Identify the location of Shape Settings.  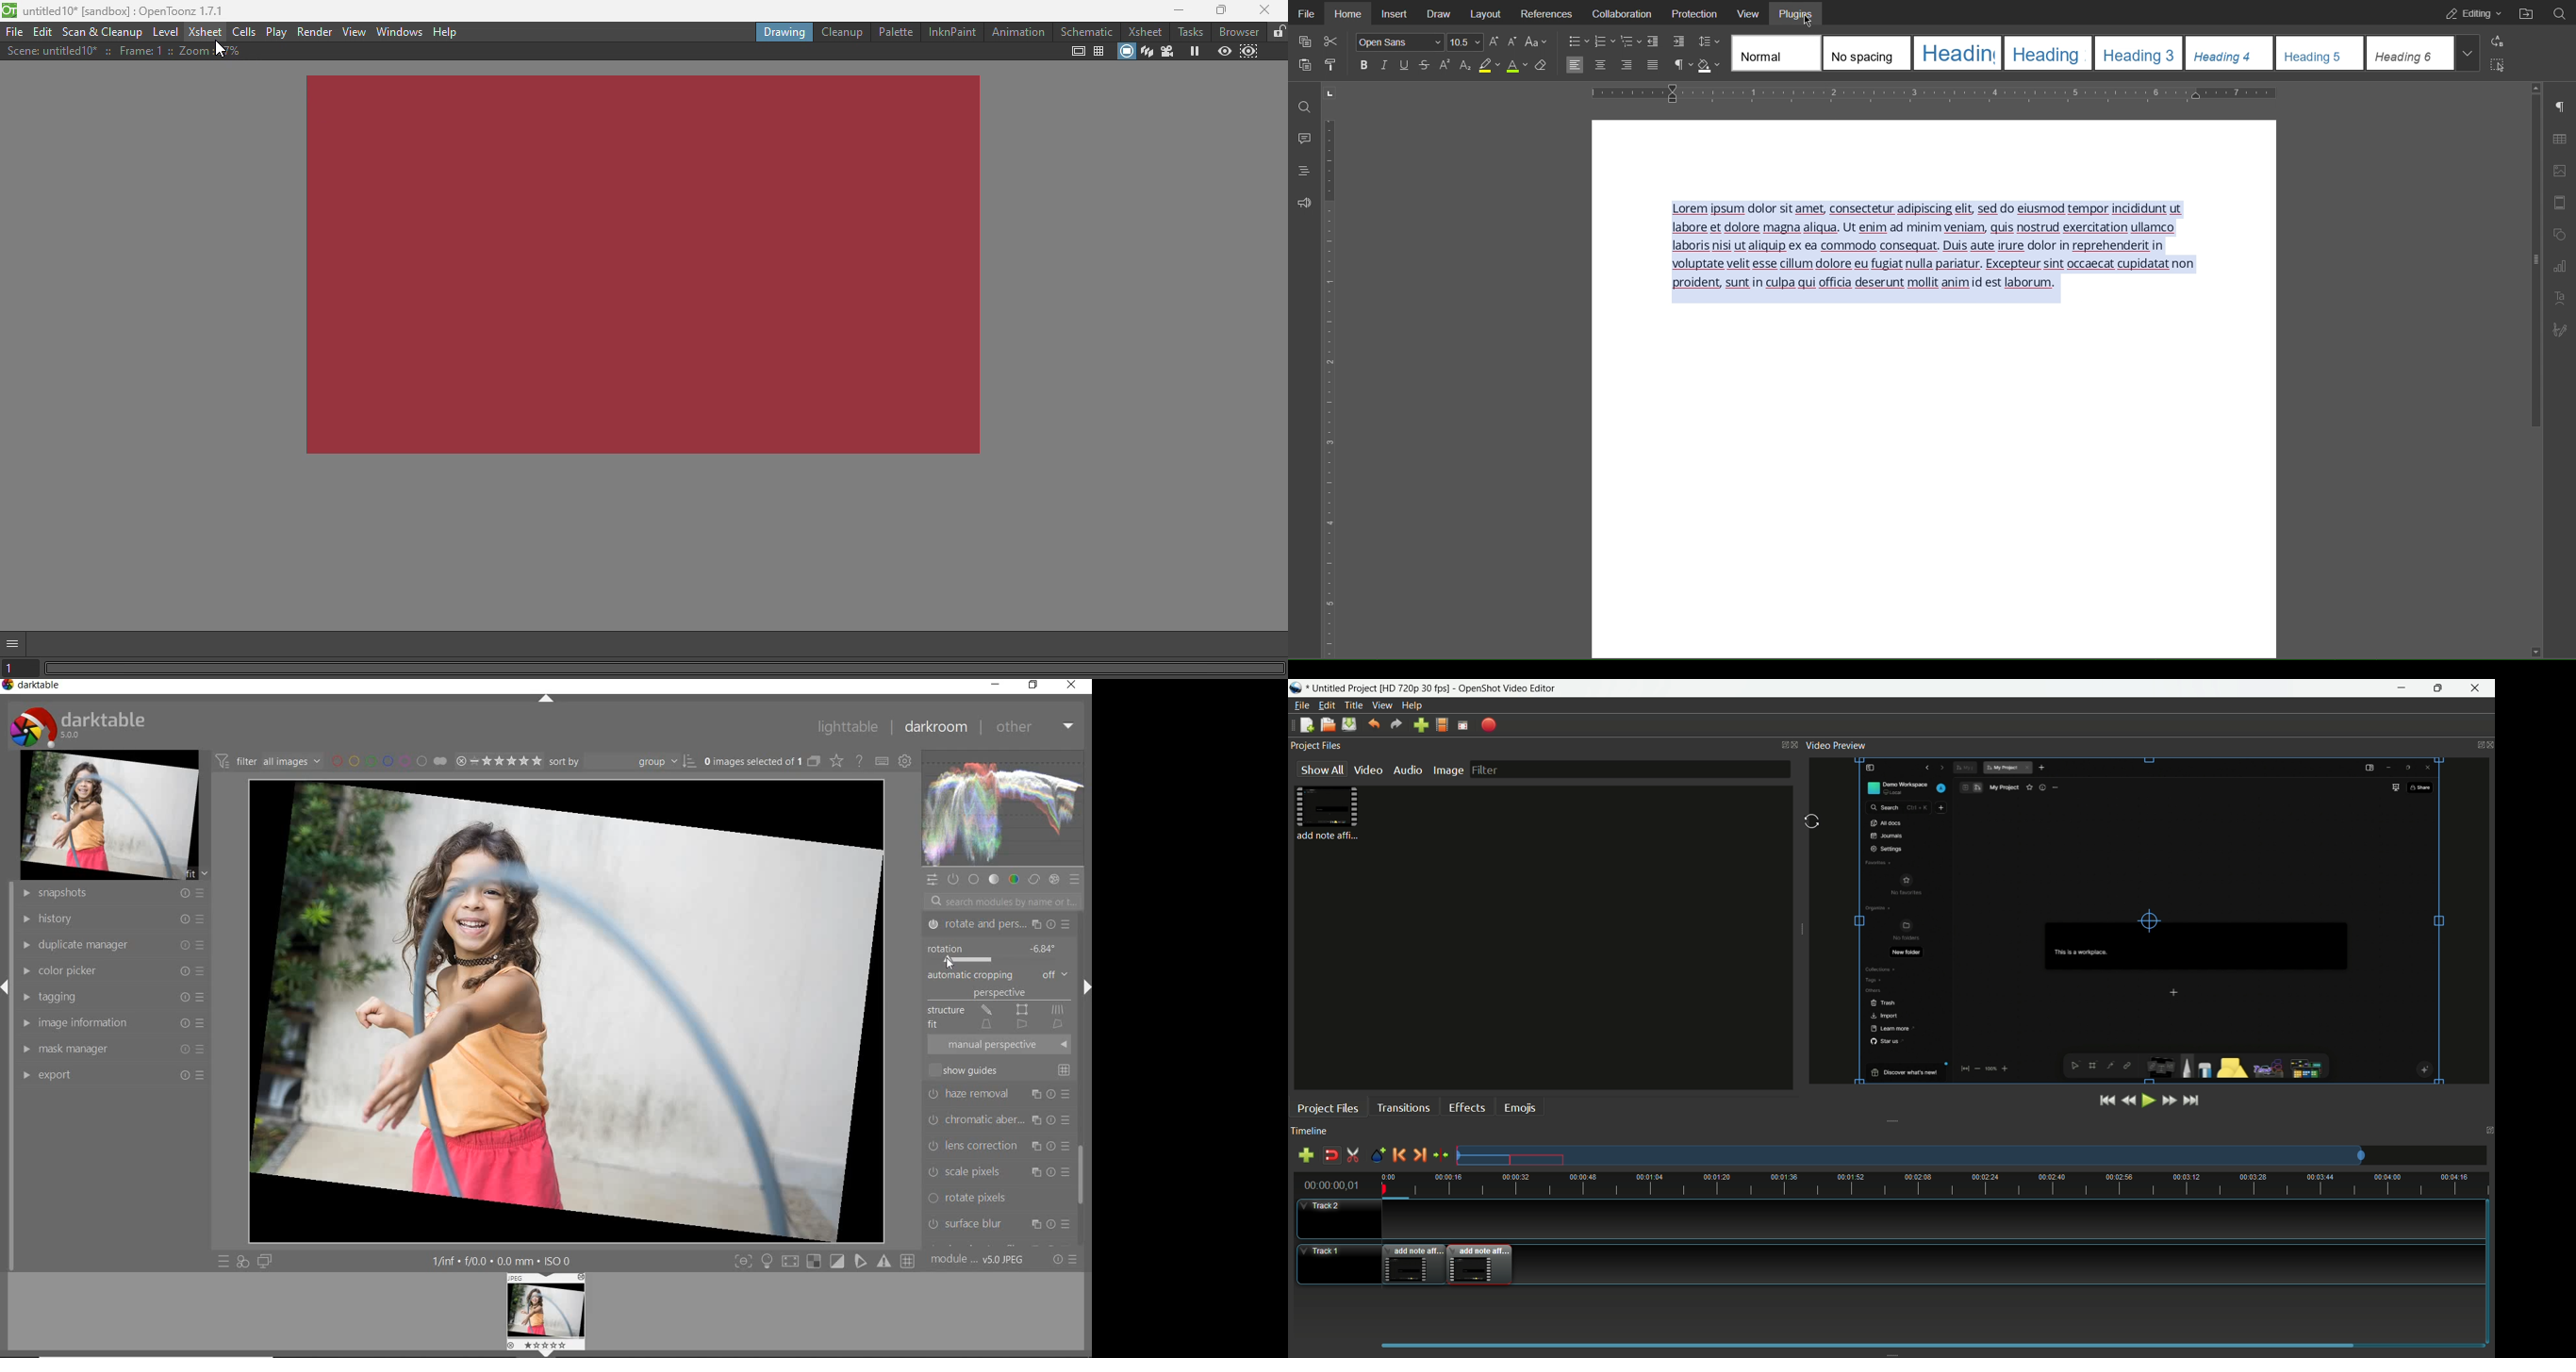
(2561, 234).